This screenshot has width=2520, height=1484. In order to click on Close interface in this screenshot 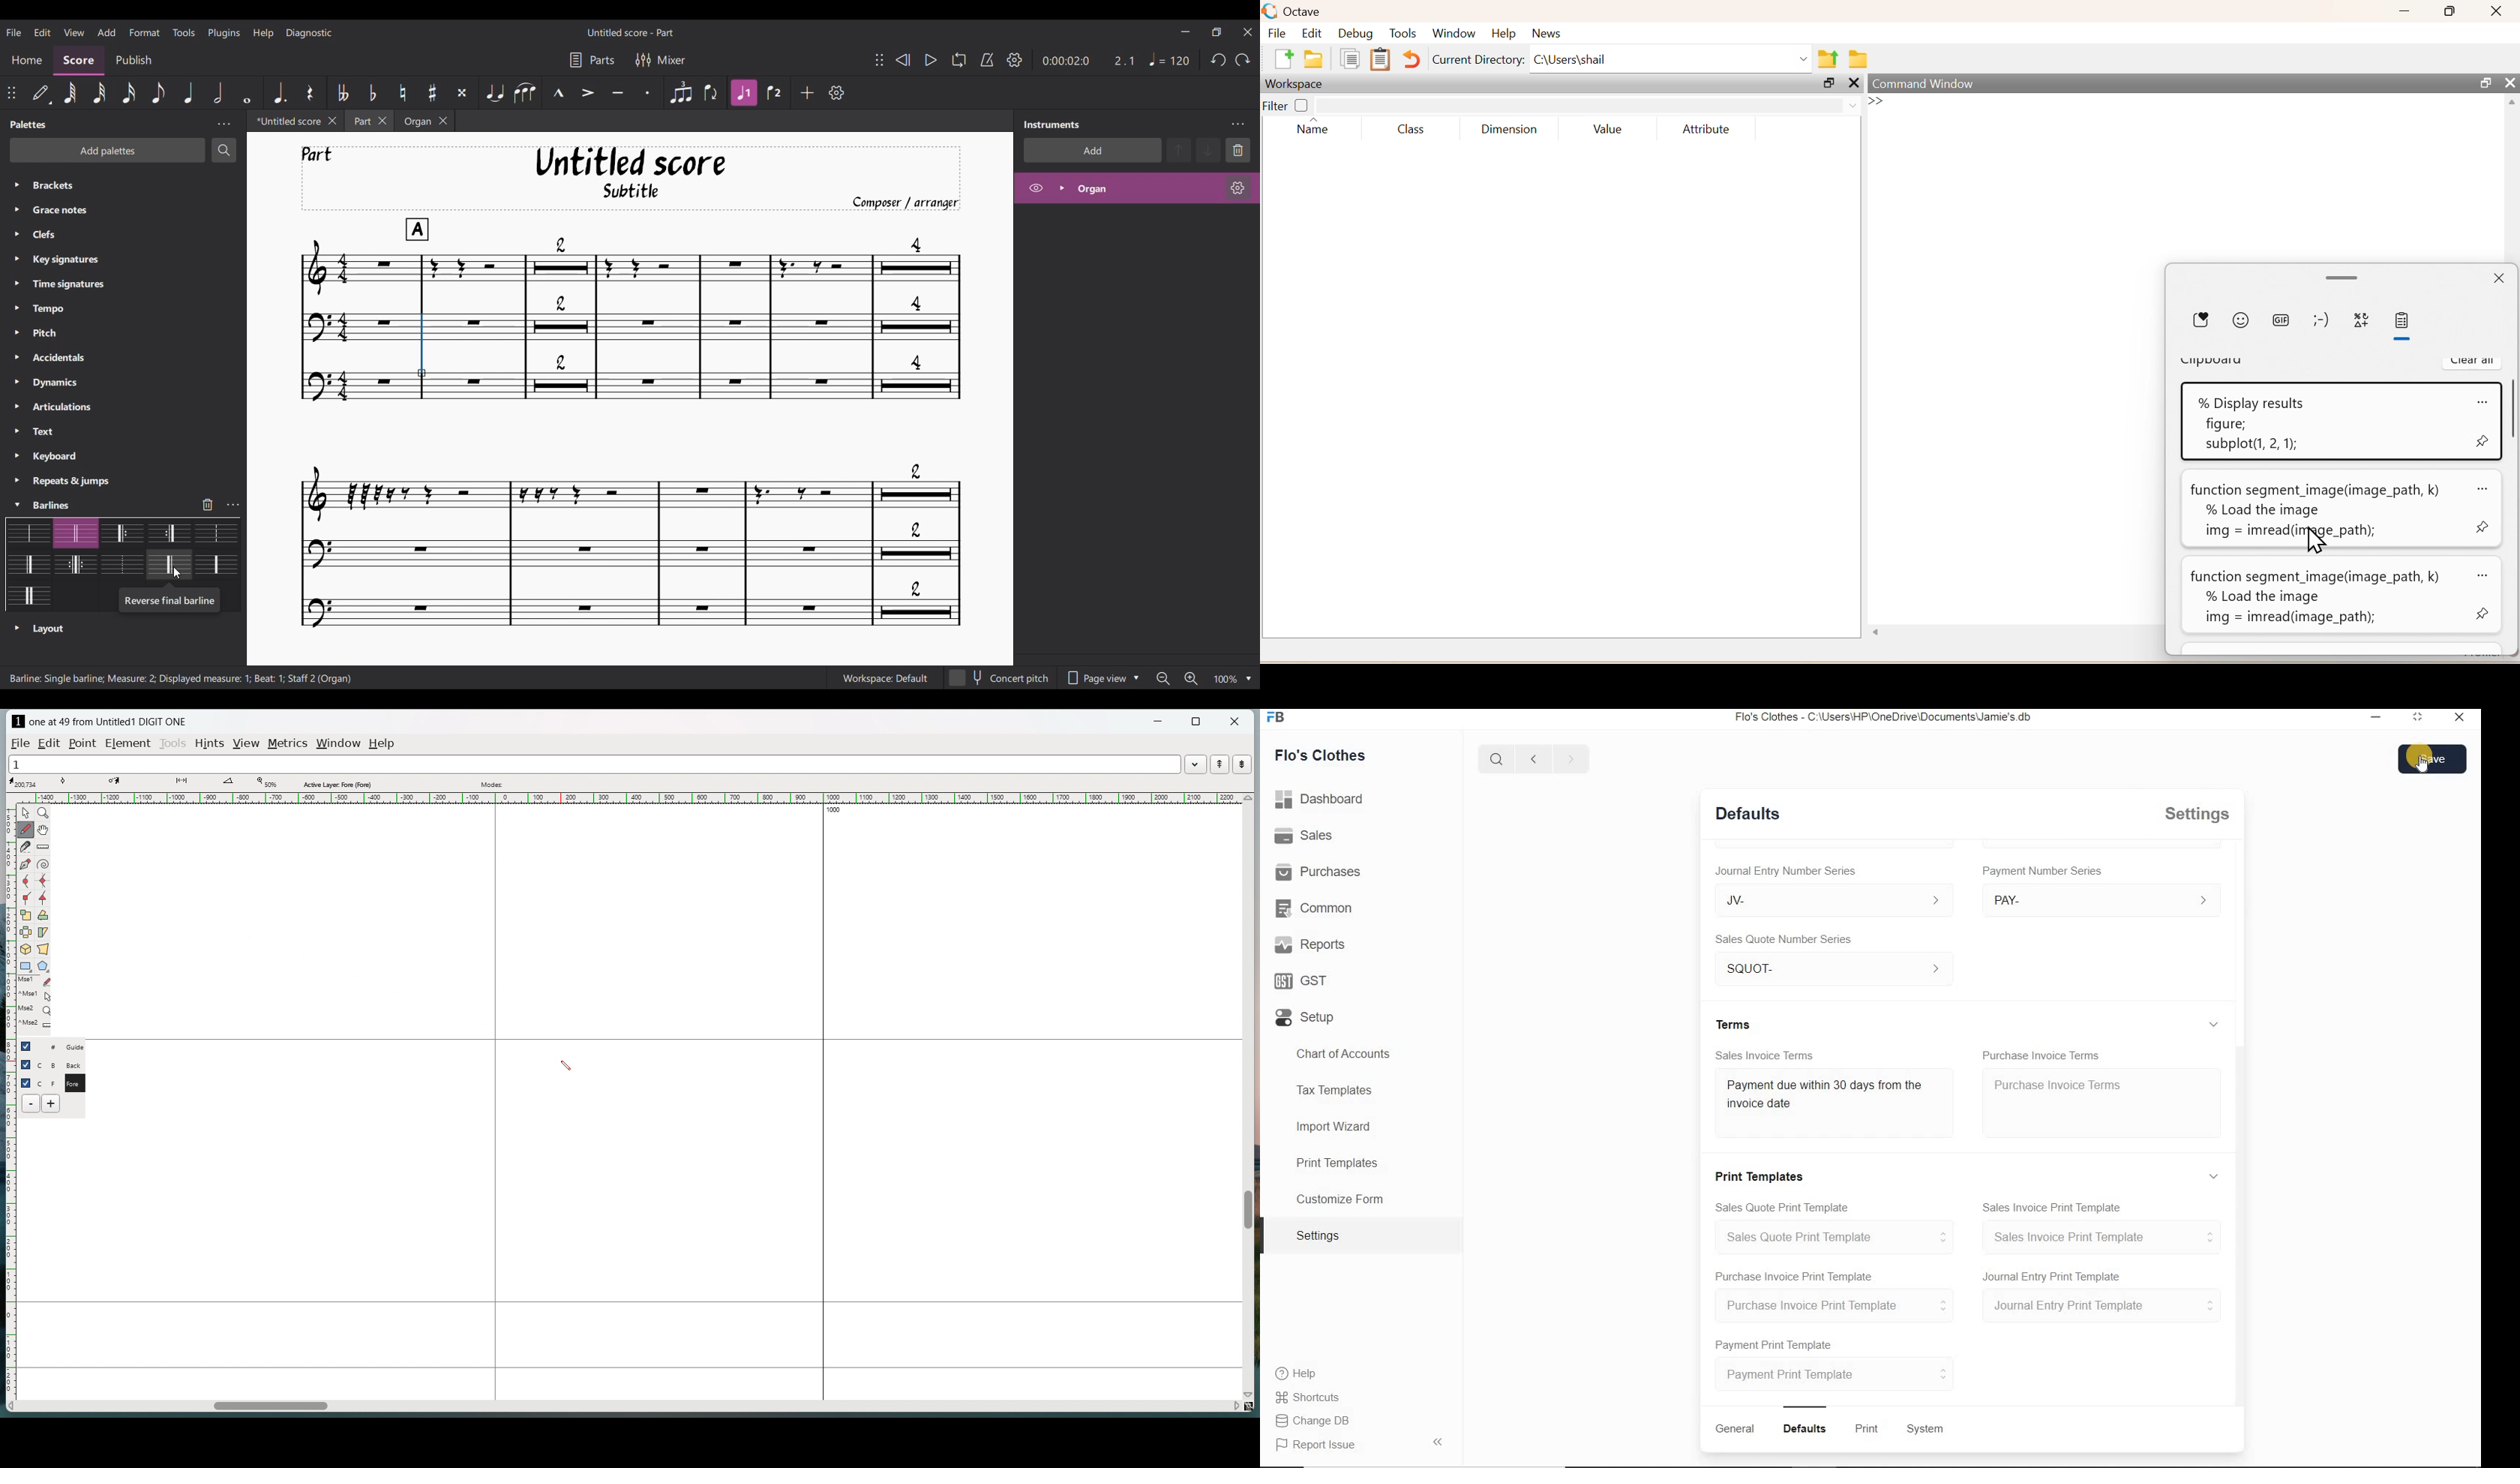, I will do `click(1248, 32)`.